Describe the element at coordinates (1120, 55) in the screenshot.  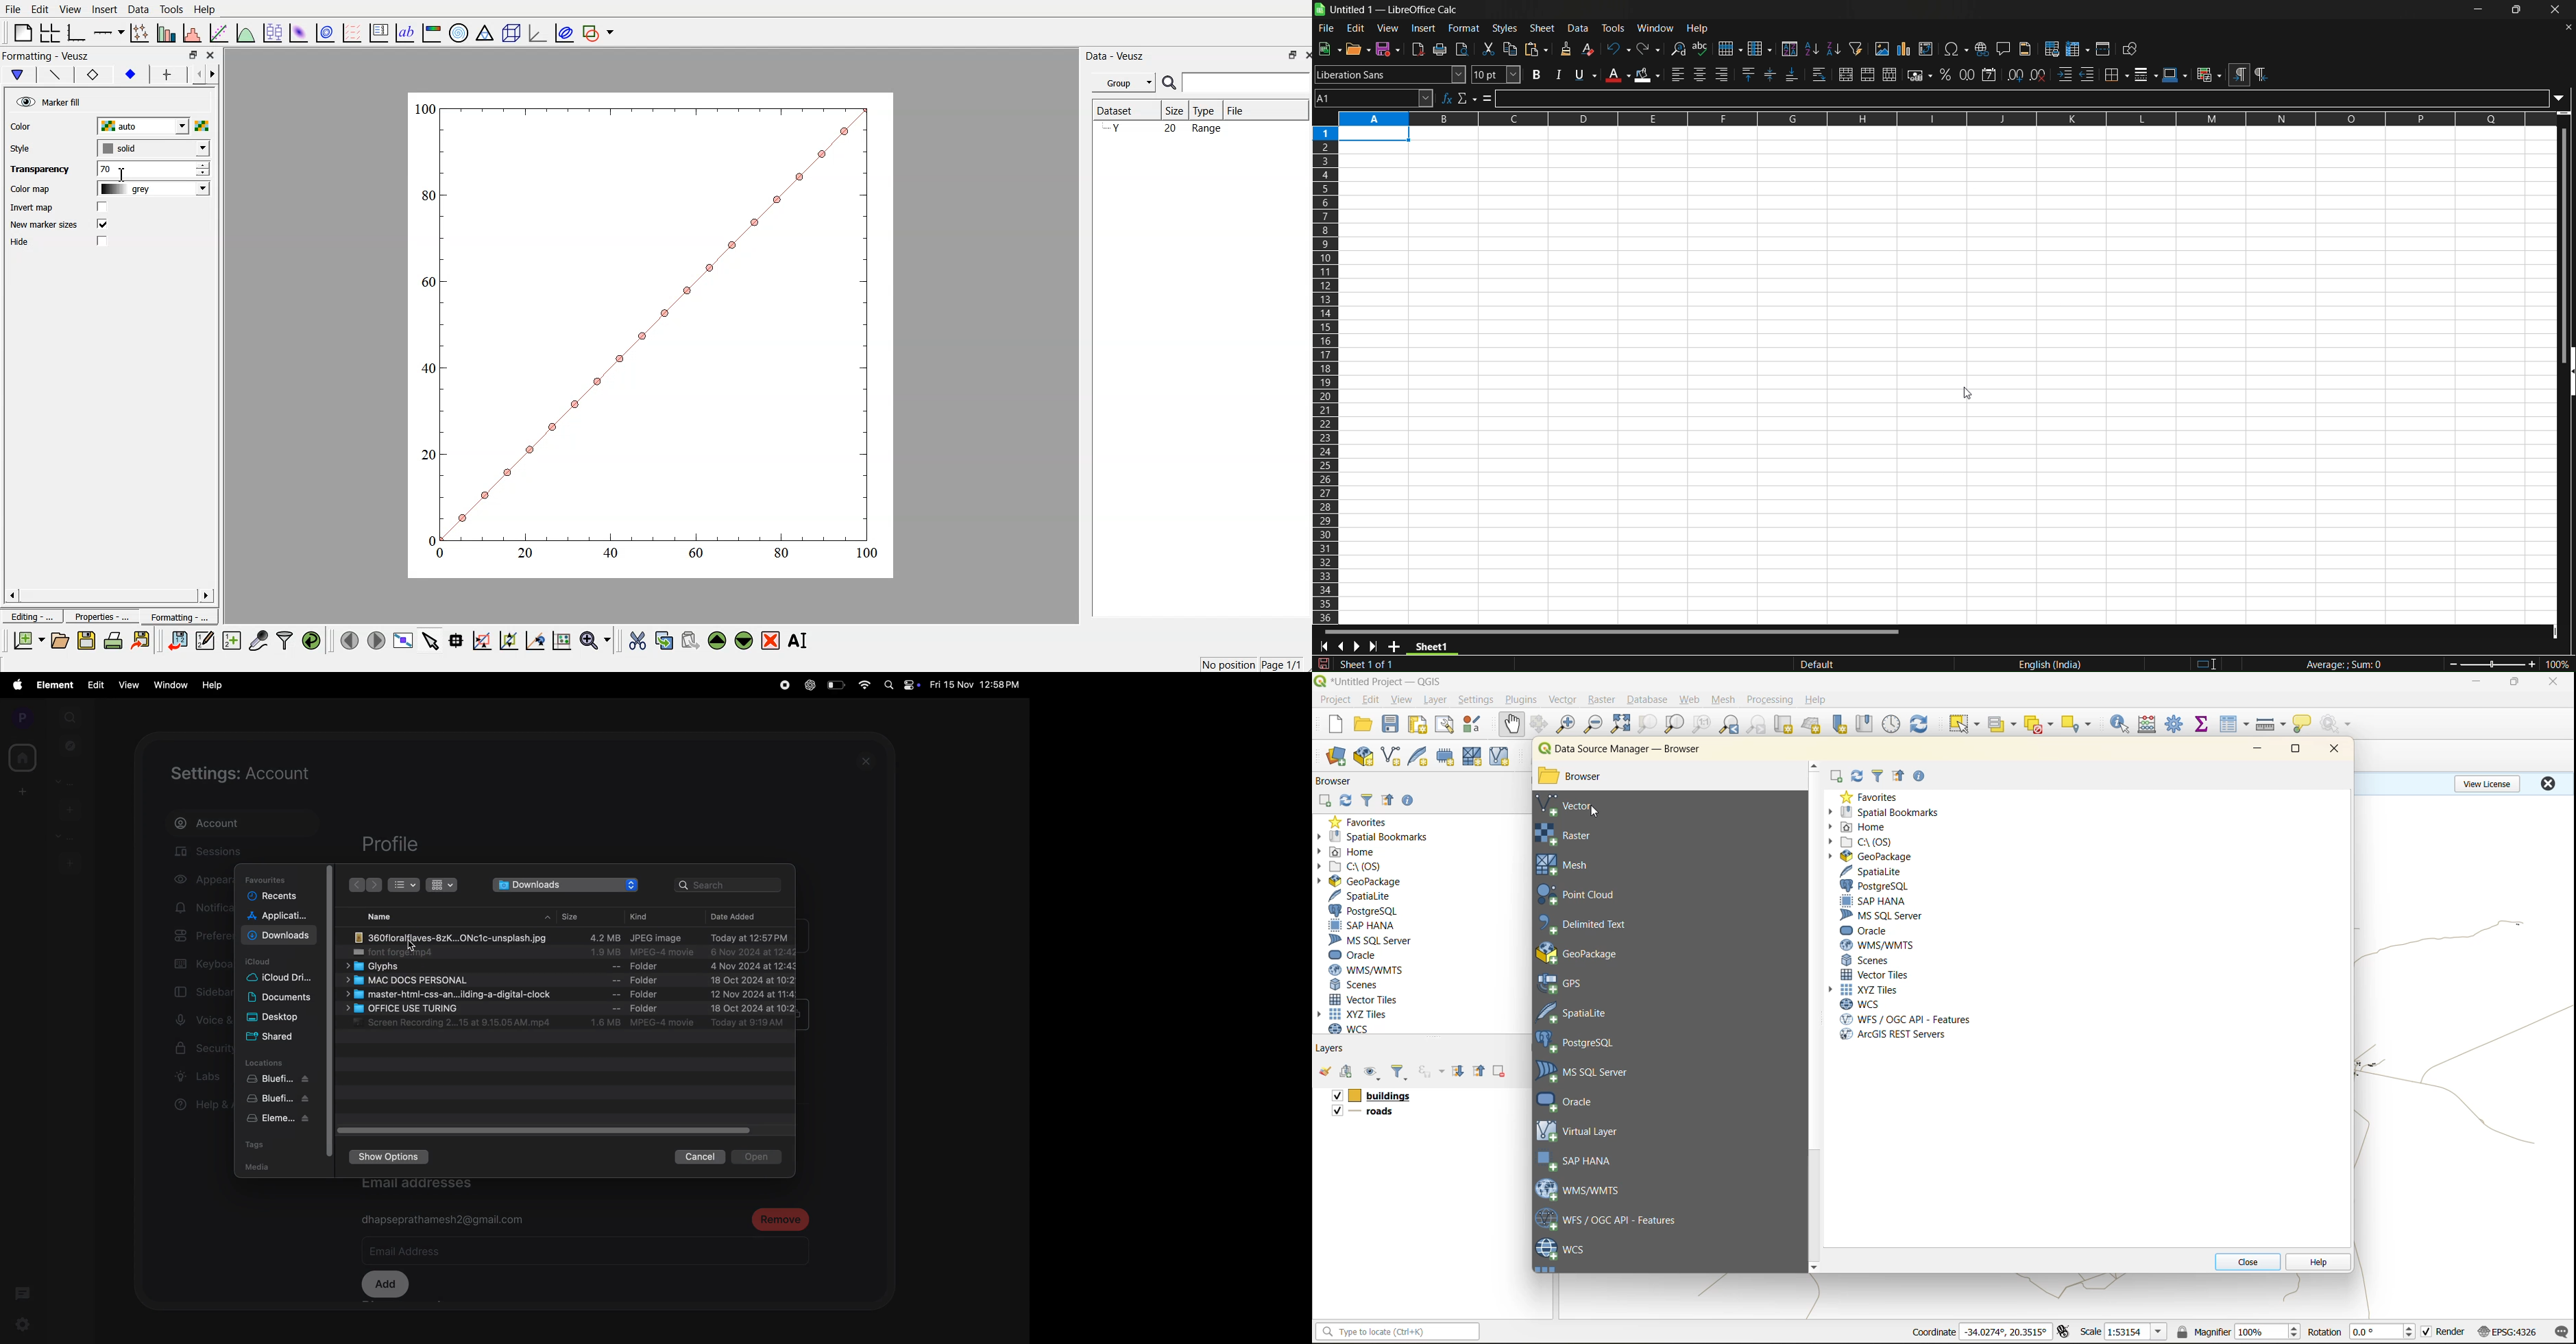
I see `Data - Veusz` at that location.